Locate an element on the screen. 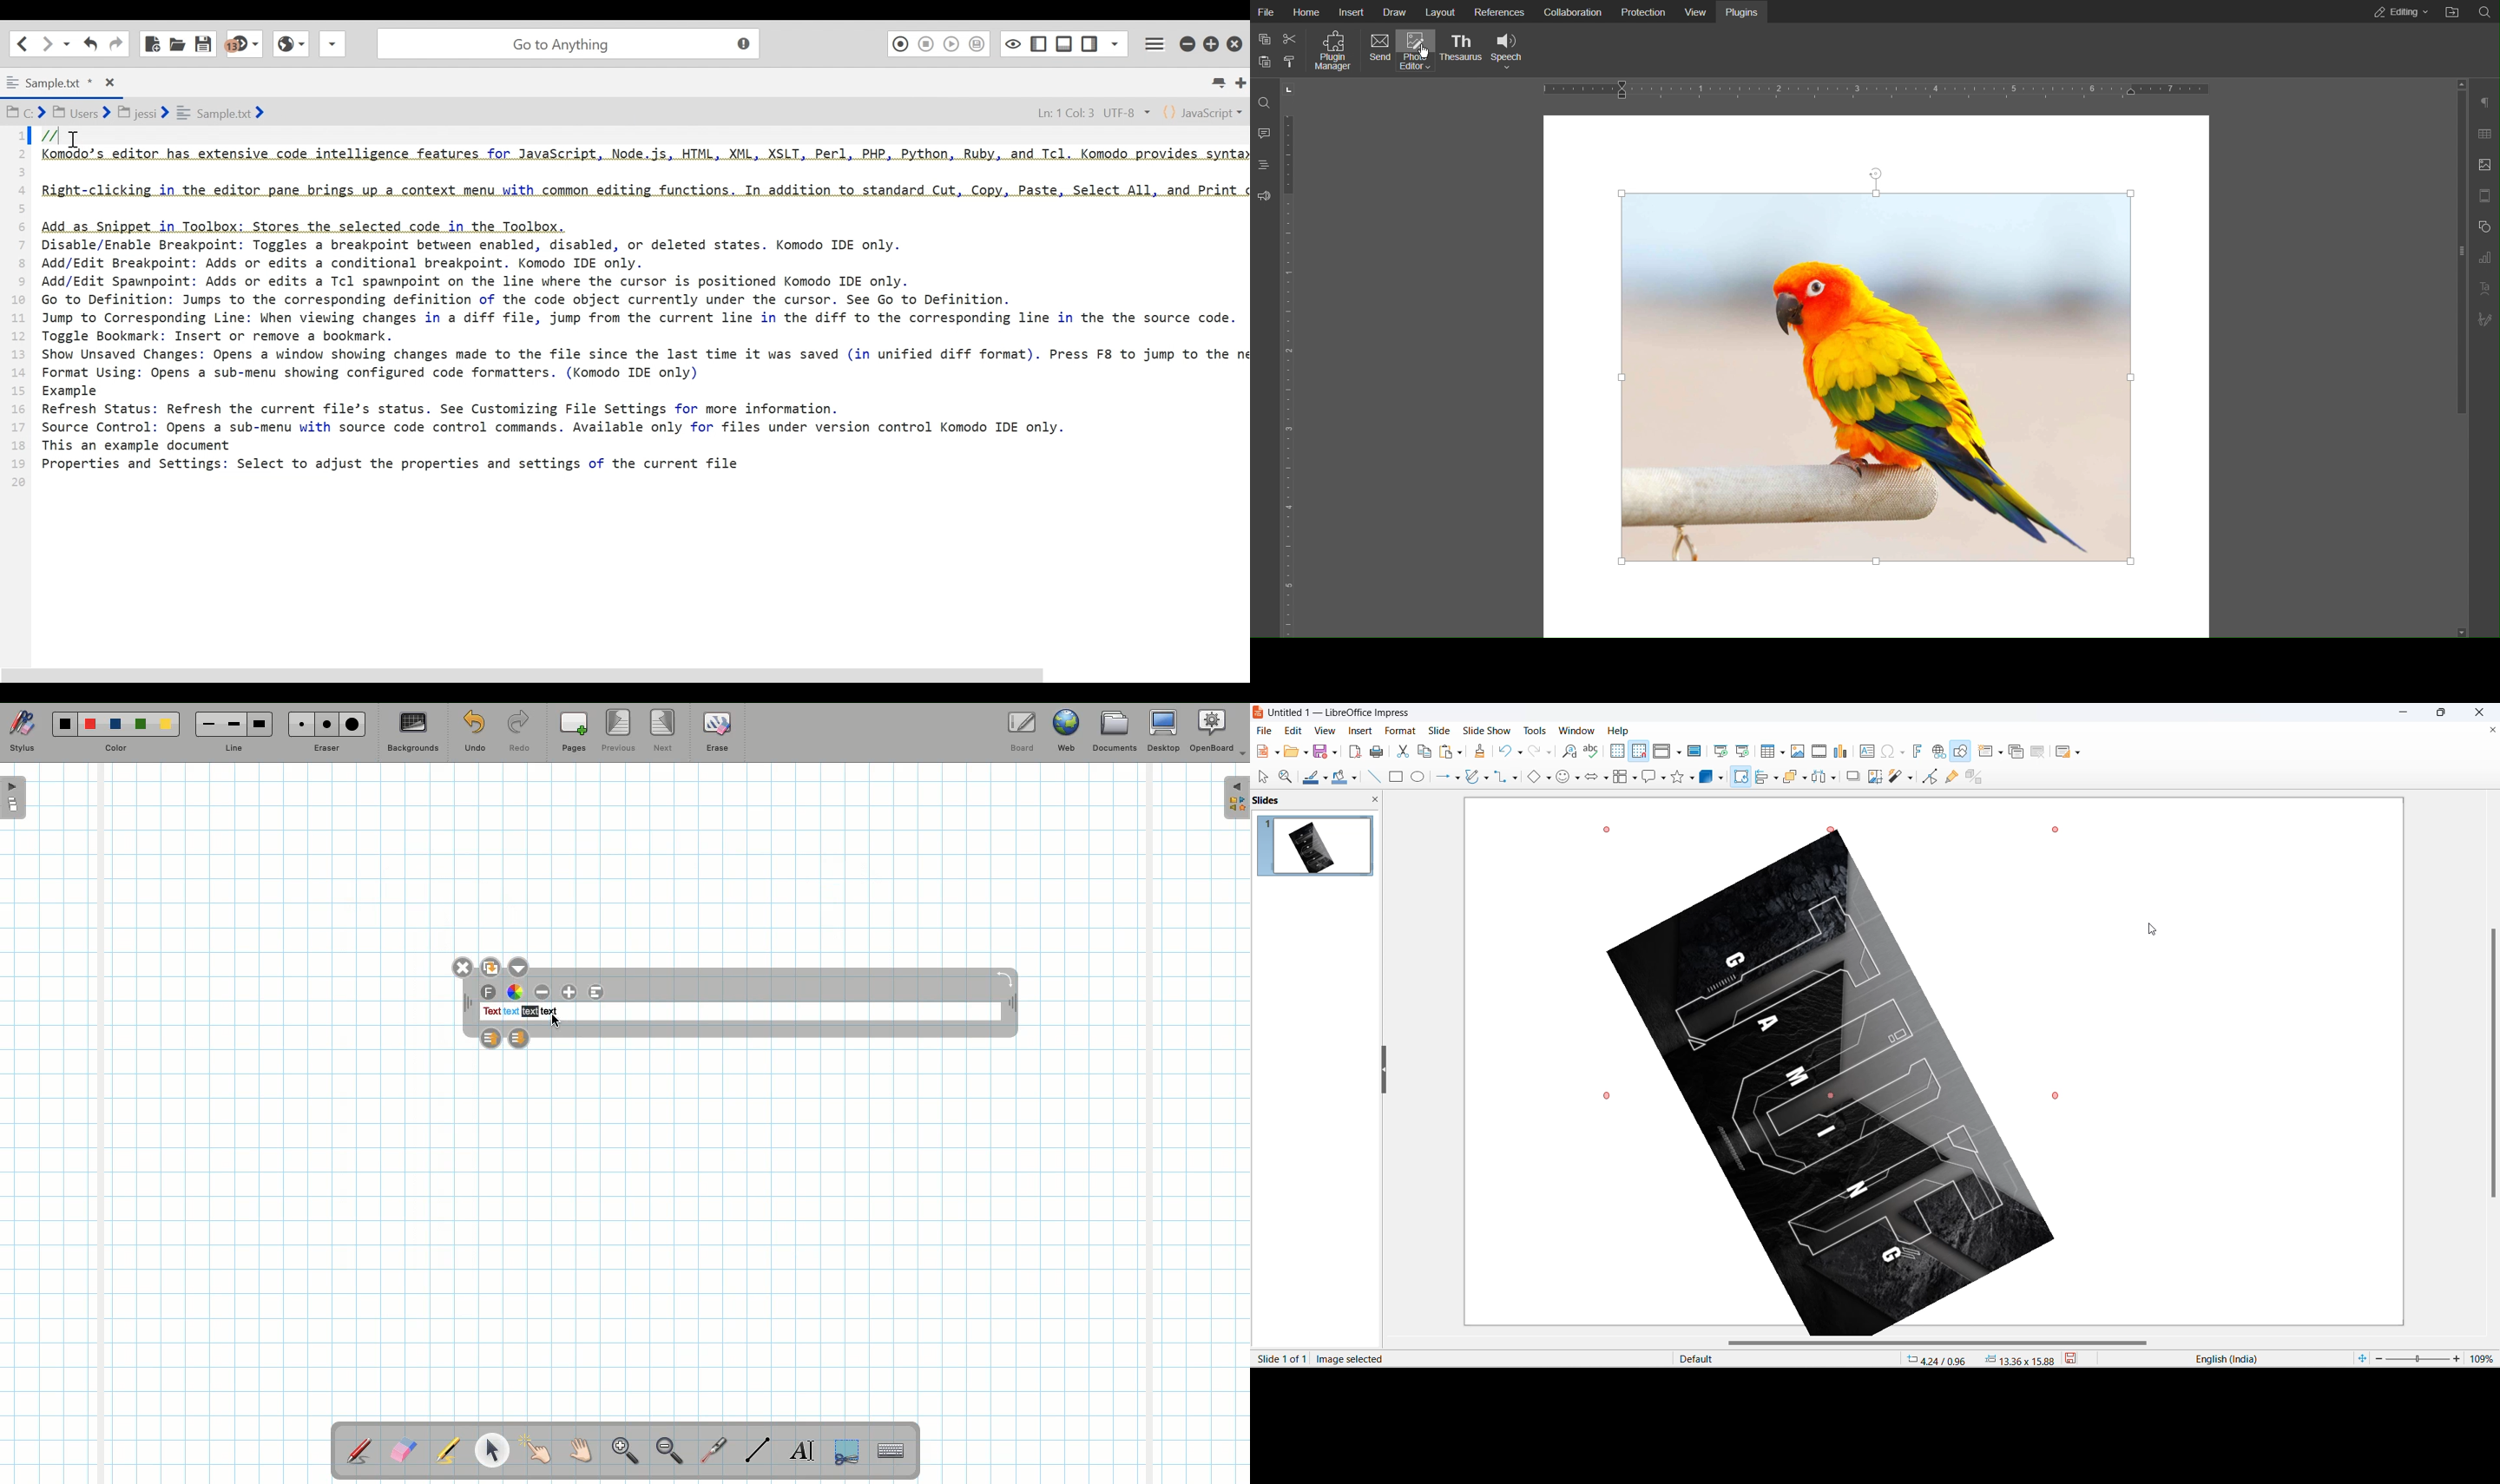 This screenshot has height=1484, width=2520. arrange is located at coordinates (1794, 776).